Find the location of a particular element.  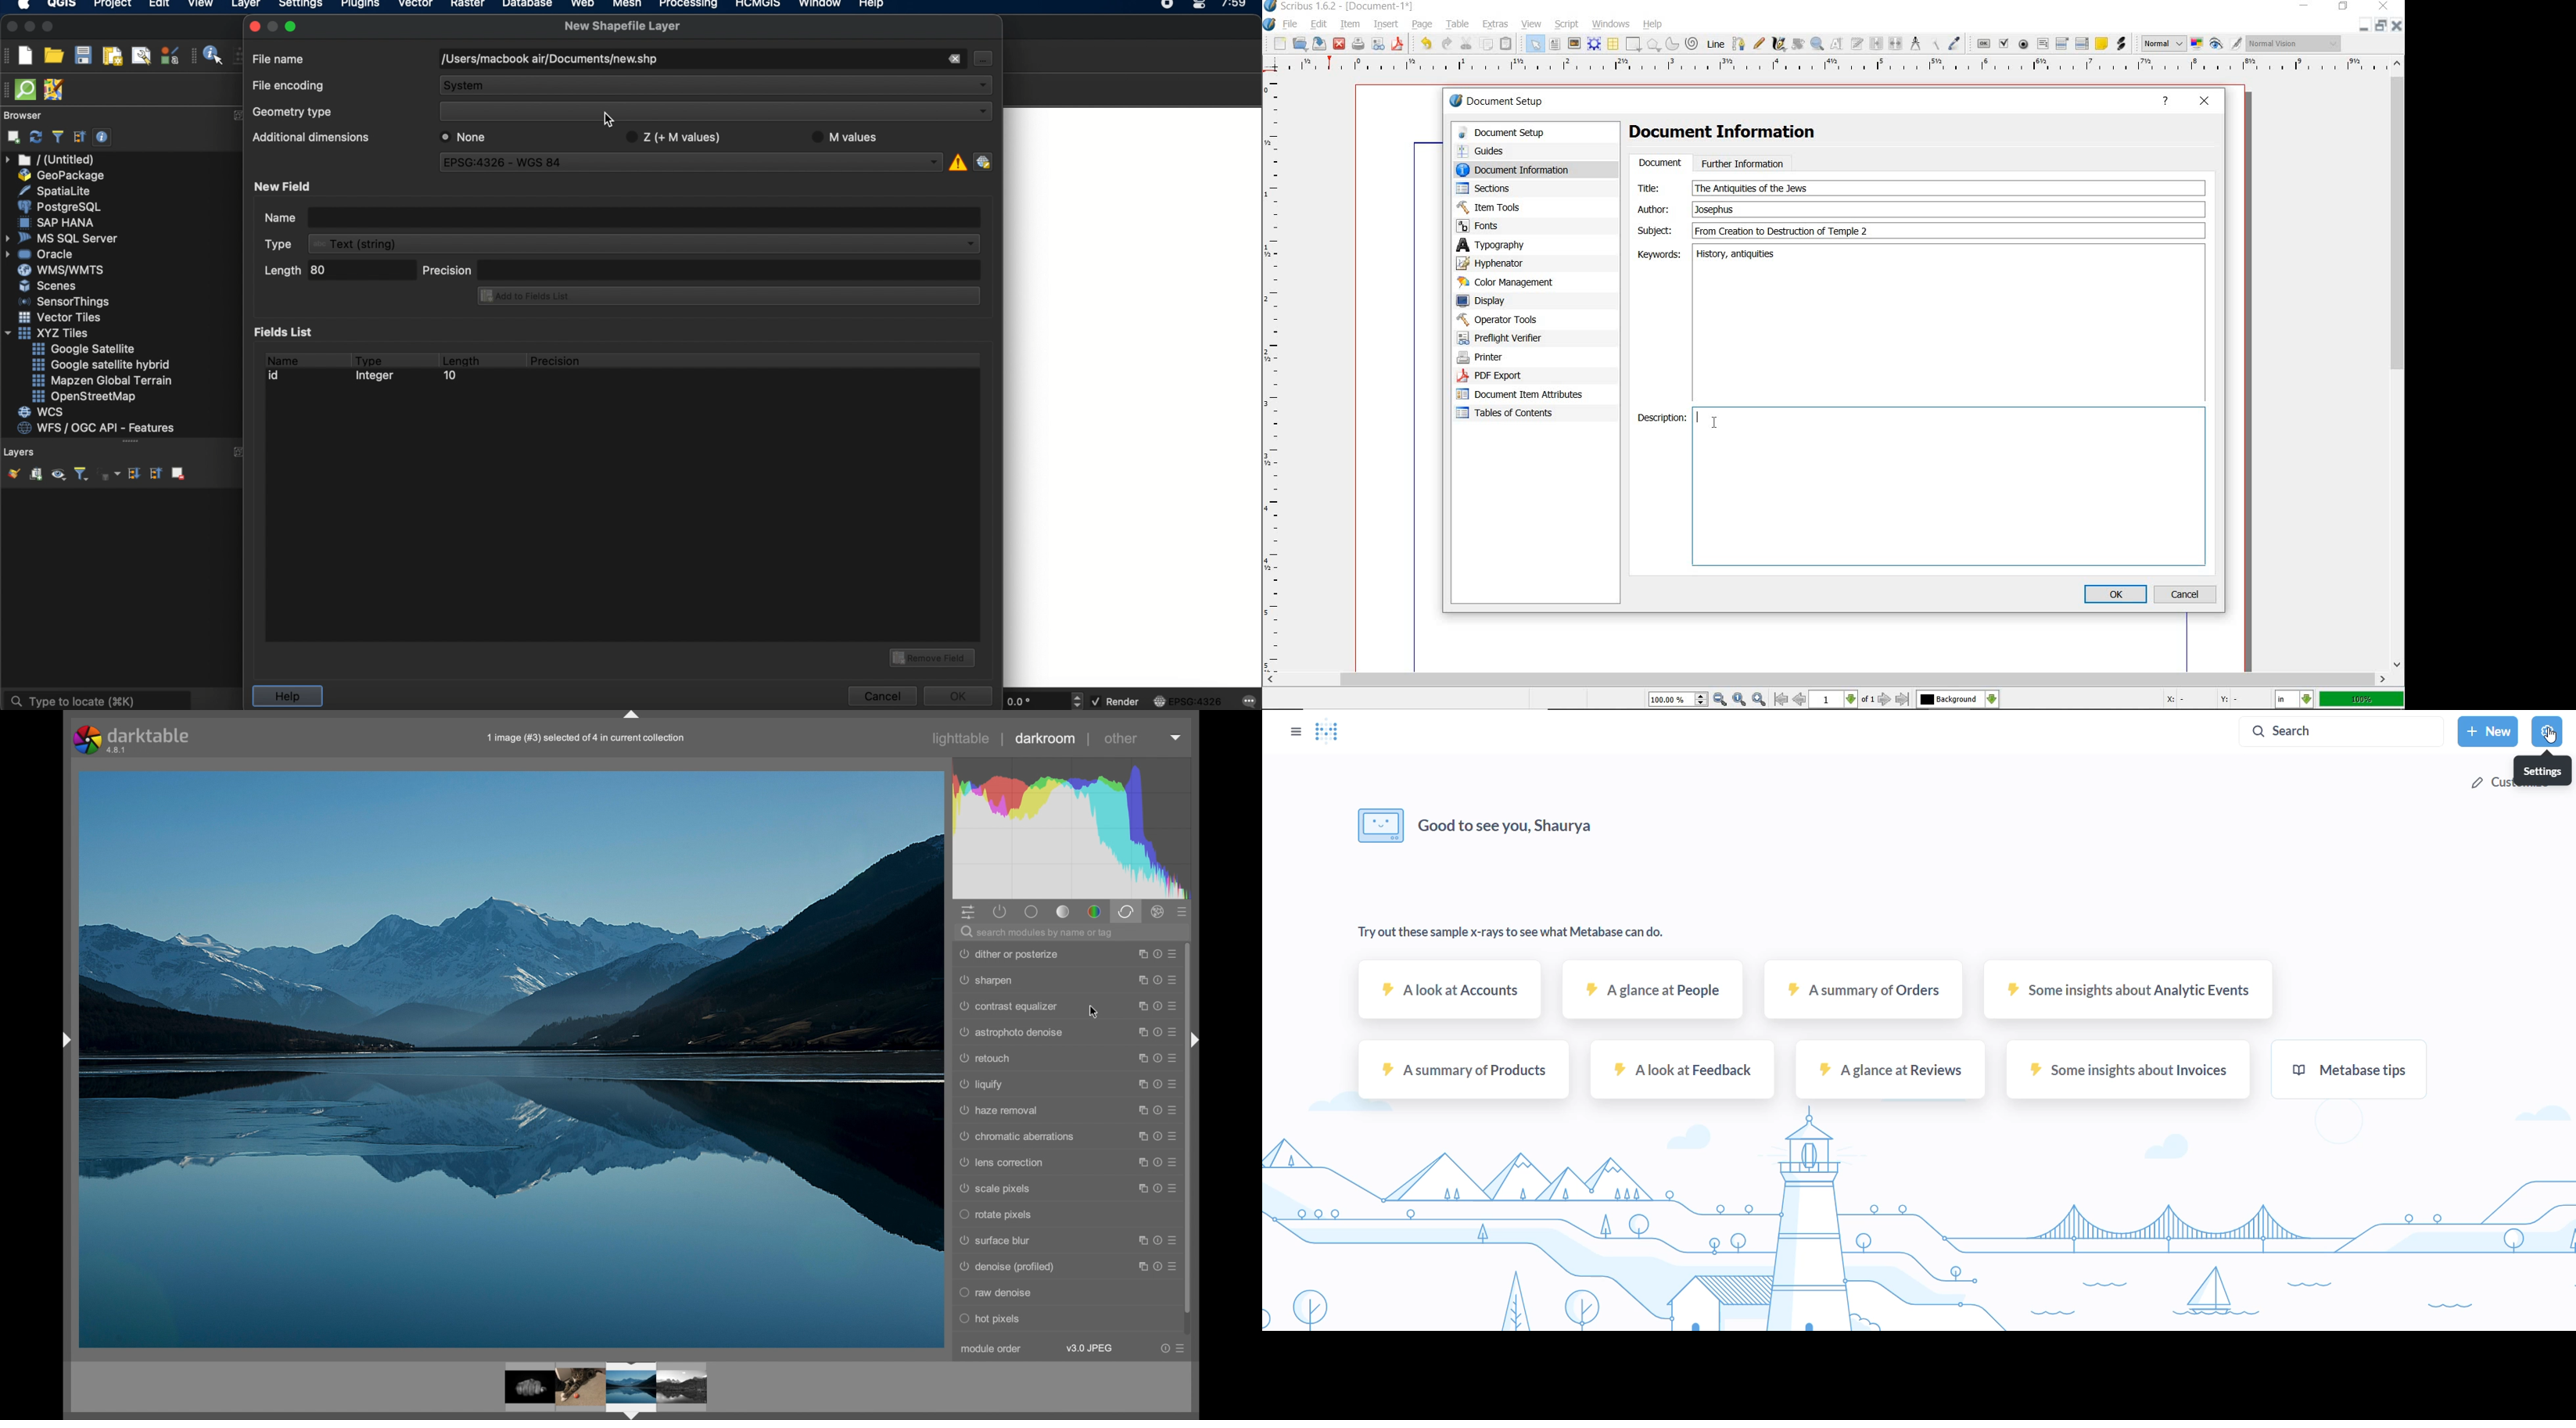

close is located at coordinates (2205, 102).